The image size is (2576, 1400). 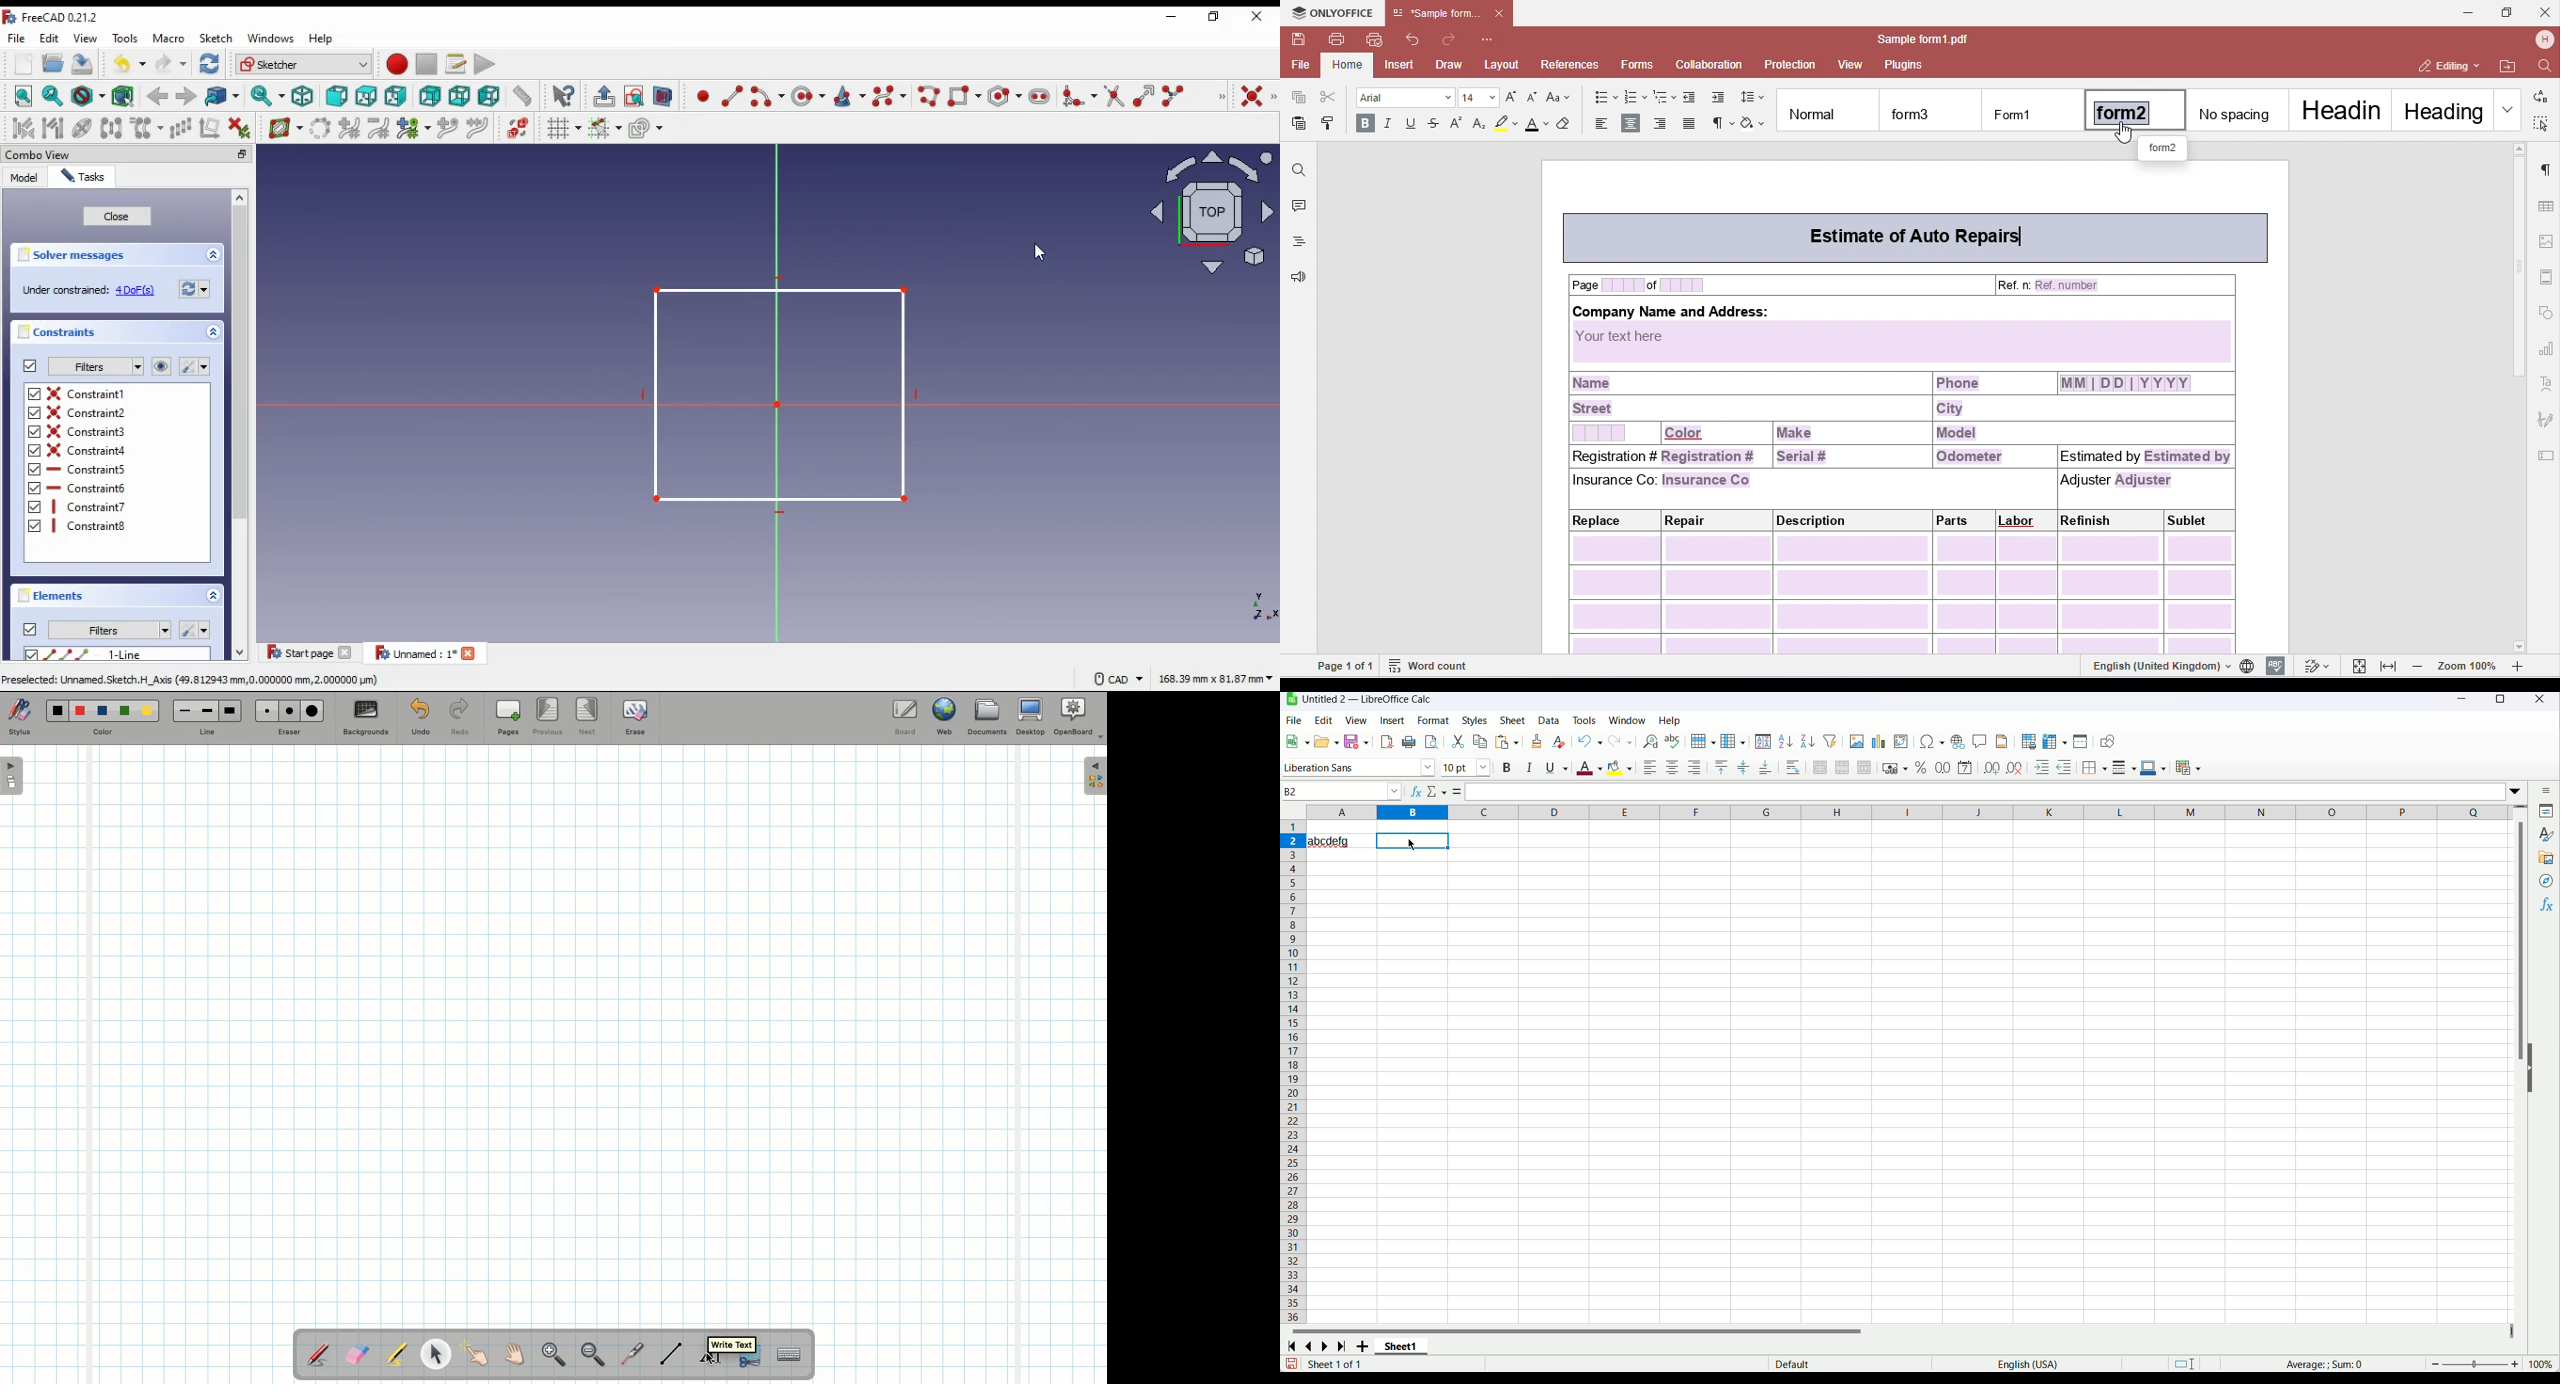 What do you see at coordinates (1475, 721) in the screenshot?
I see `styles` at bounding box center [1475, 721].